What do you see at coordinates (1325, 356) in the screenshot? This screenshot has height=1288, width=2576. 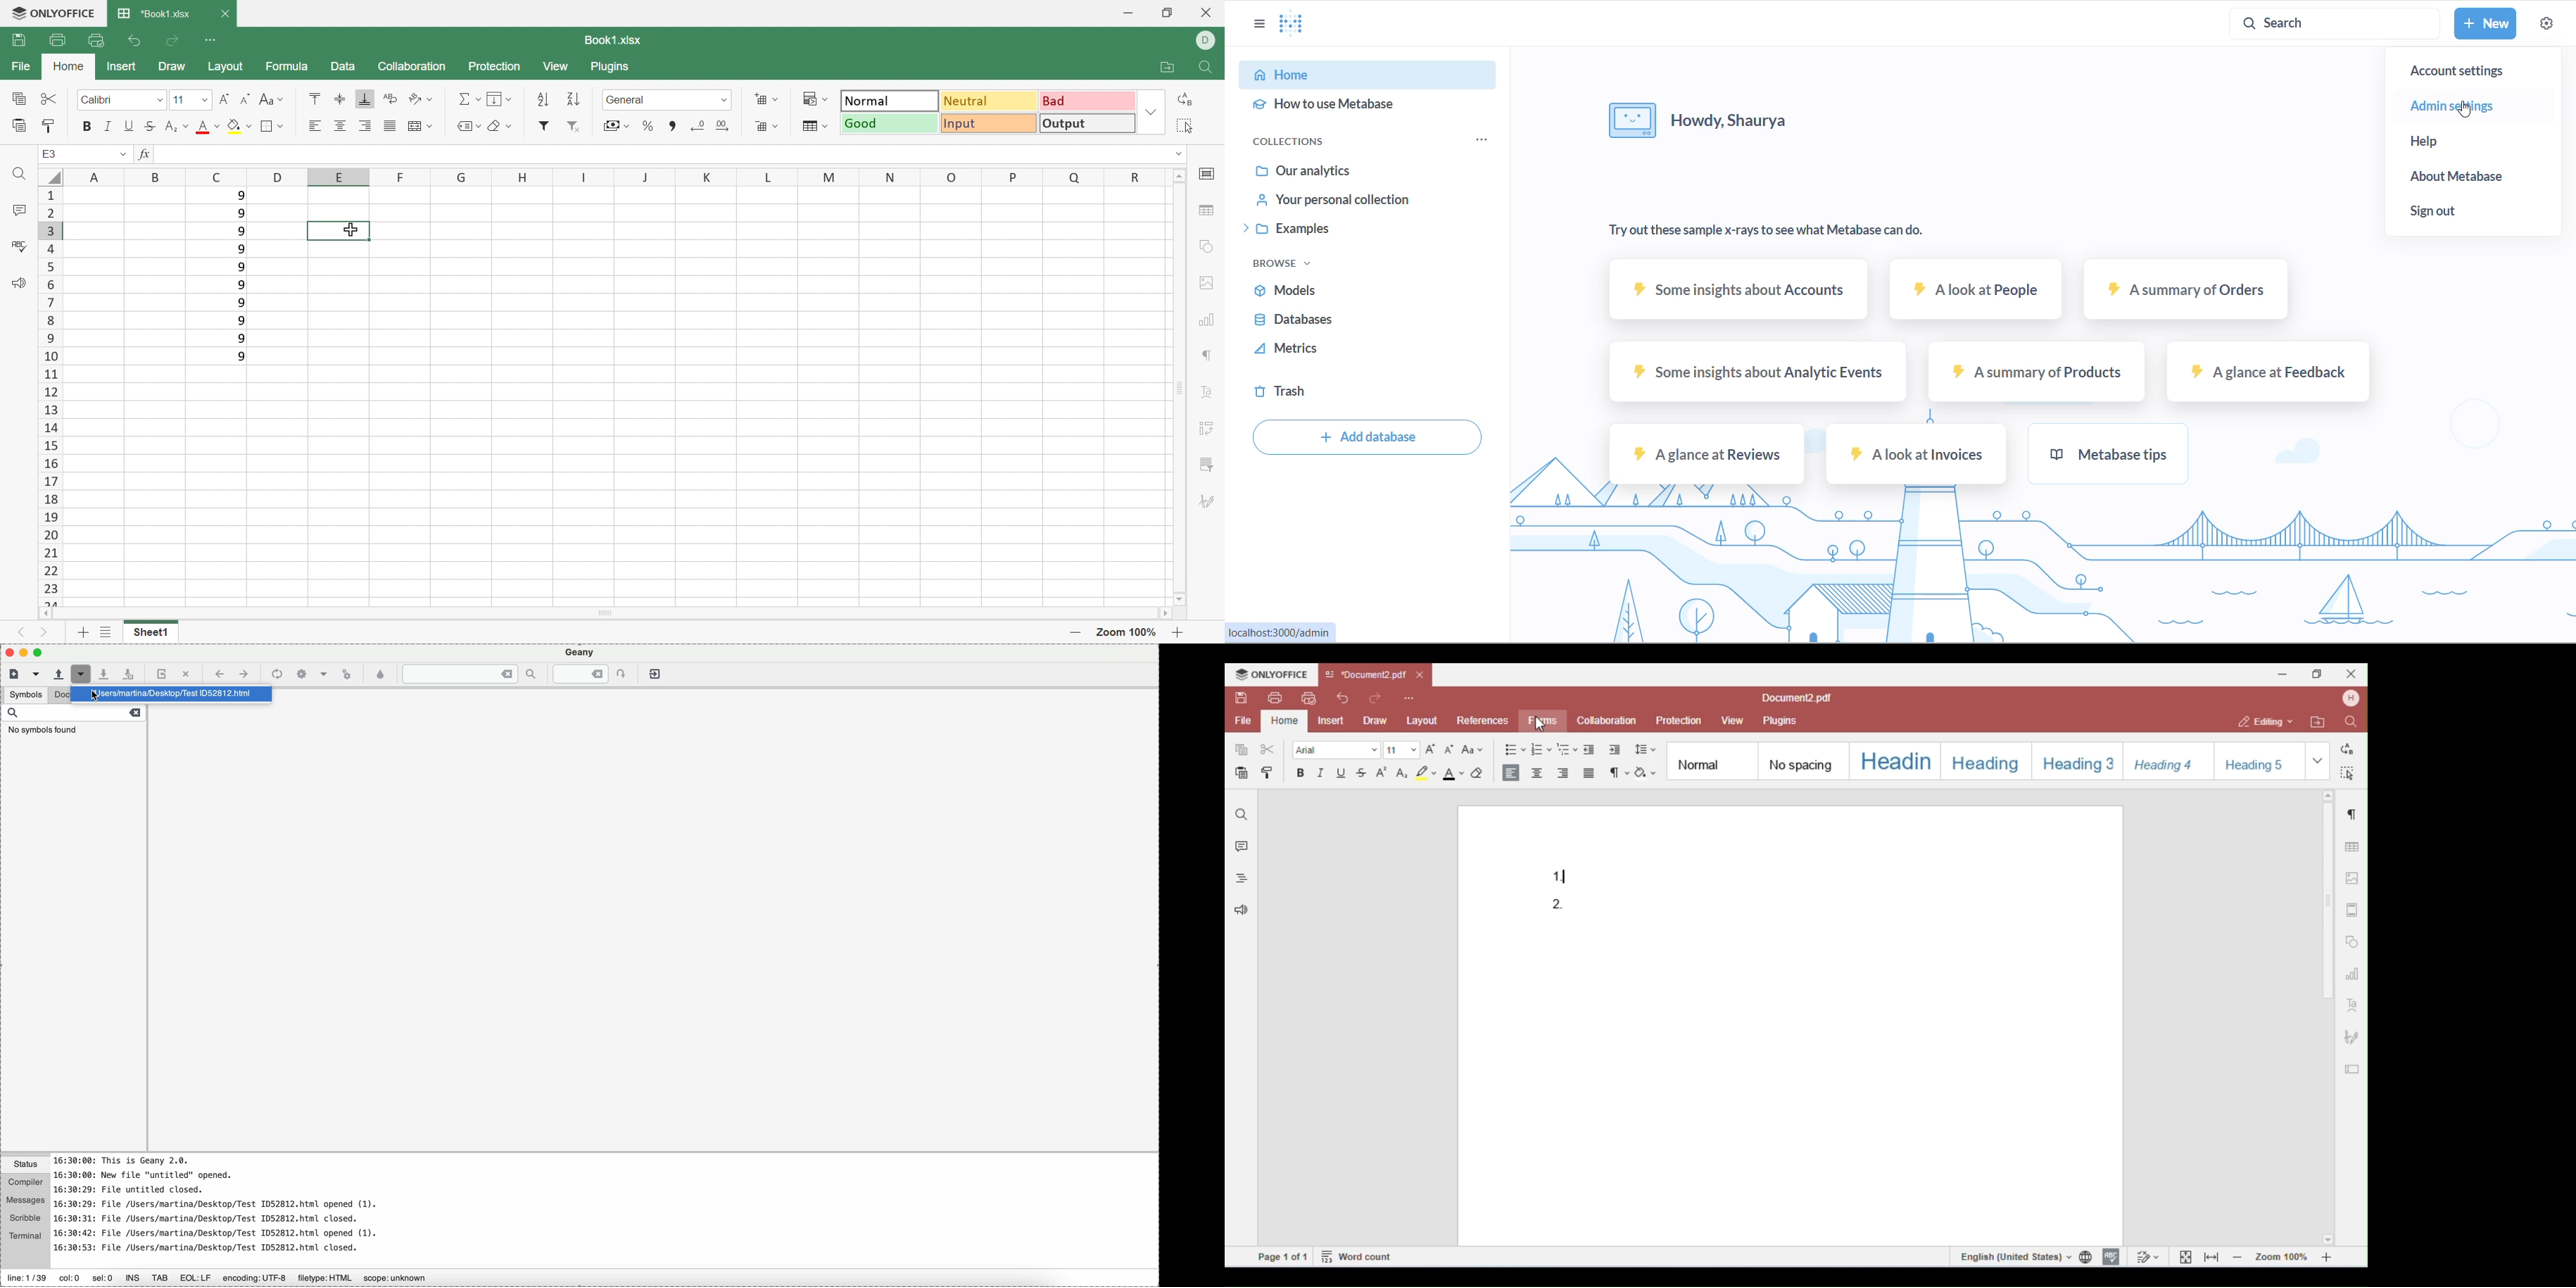 I see `METRICS` at bounding box center [1325, 356].